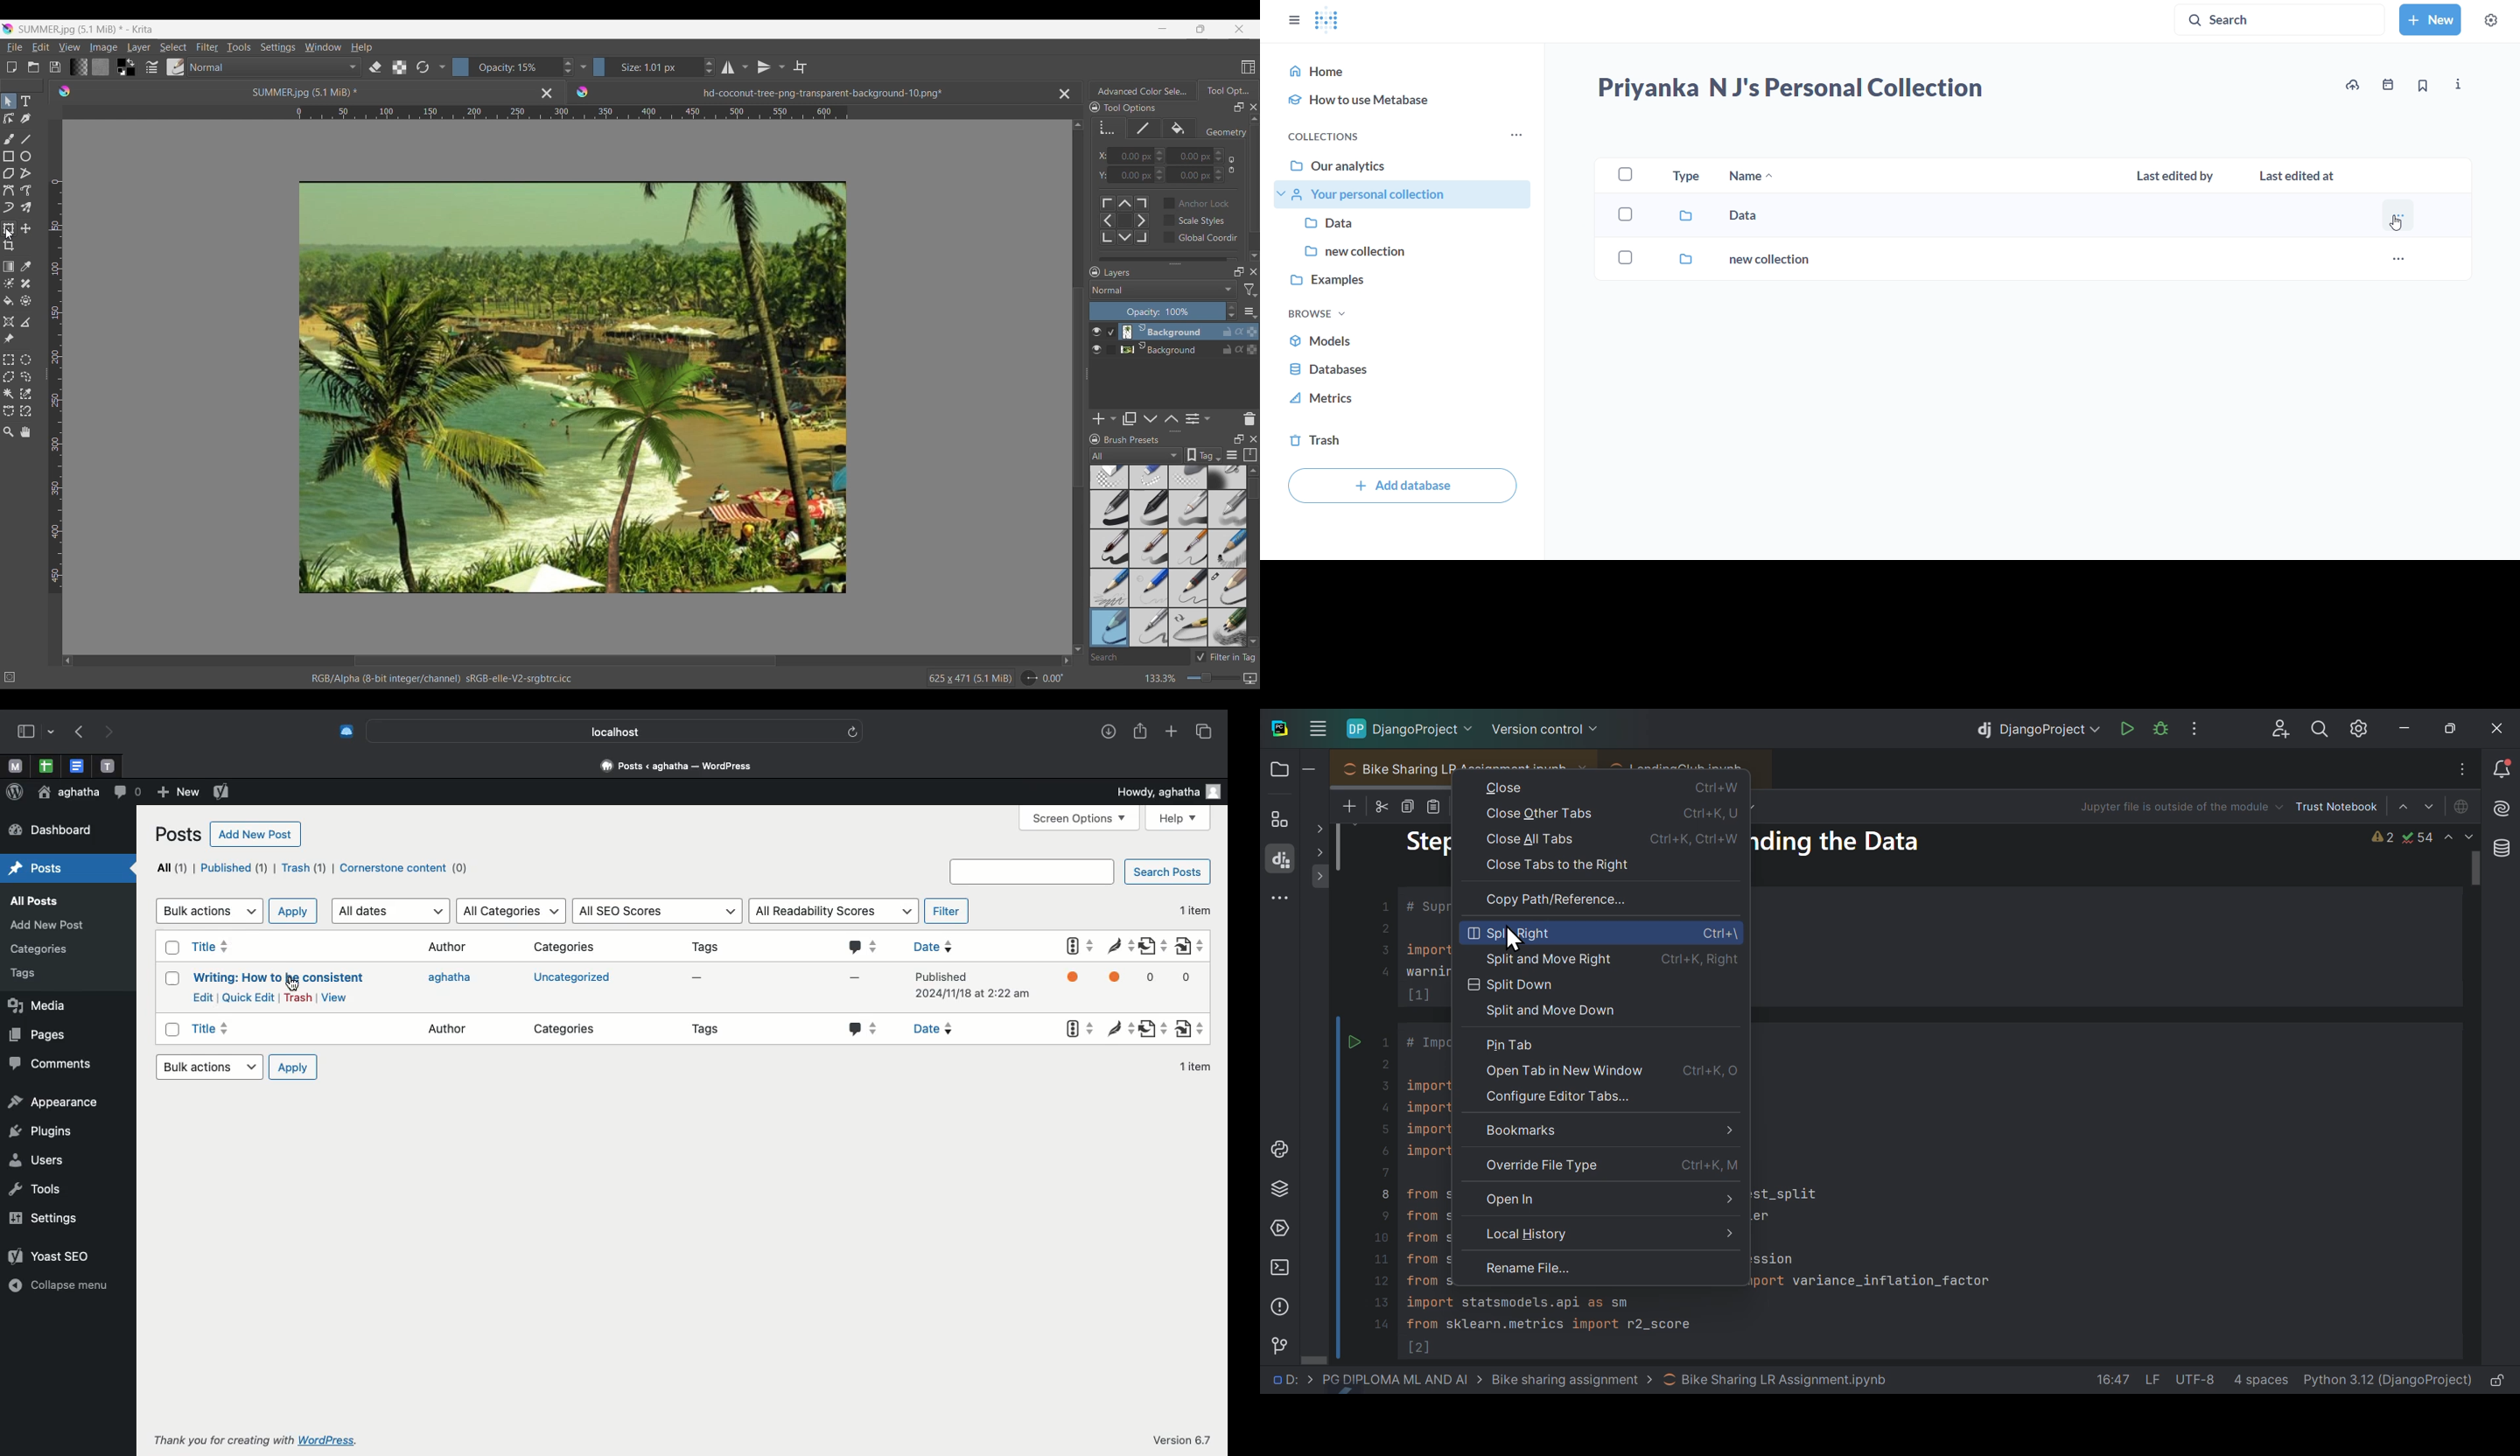 This screenshot has height=1456, width=2520. What do you see at coordinates (1406, 399) in the screenshot?
I see `metrics` at bounding box center [1406, 399].